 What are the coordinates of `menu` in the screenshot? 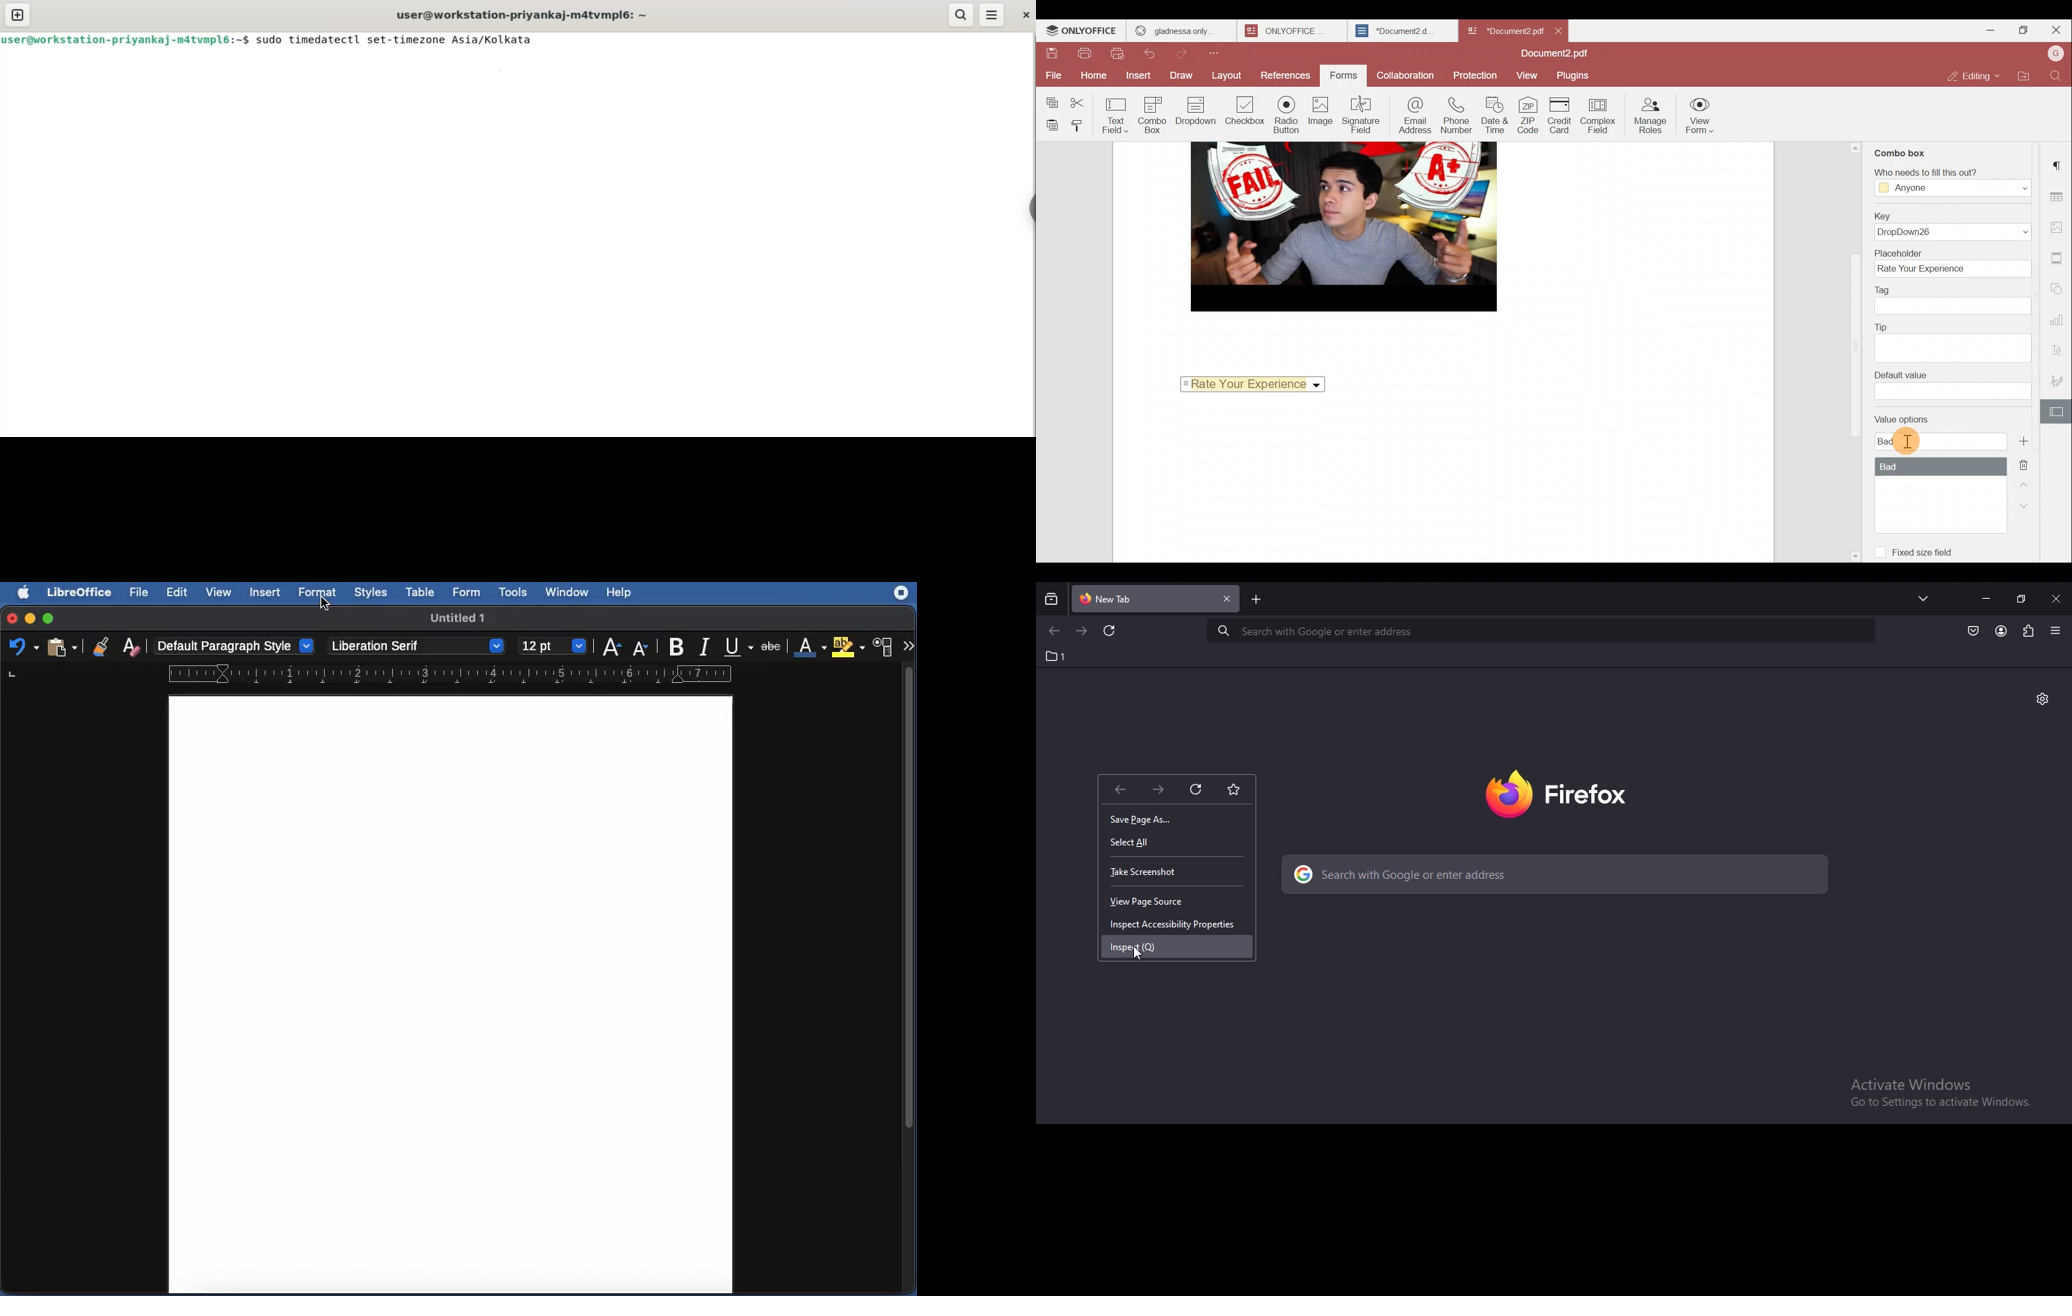 It's located at (991, 15).